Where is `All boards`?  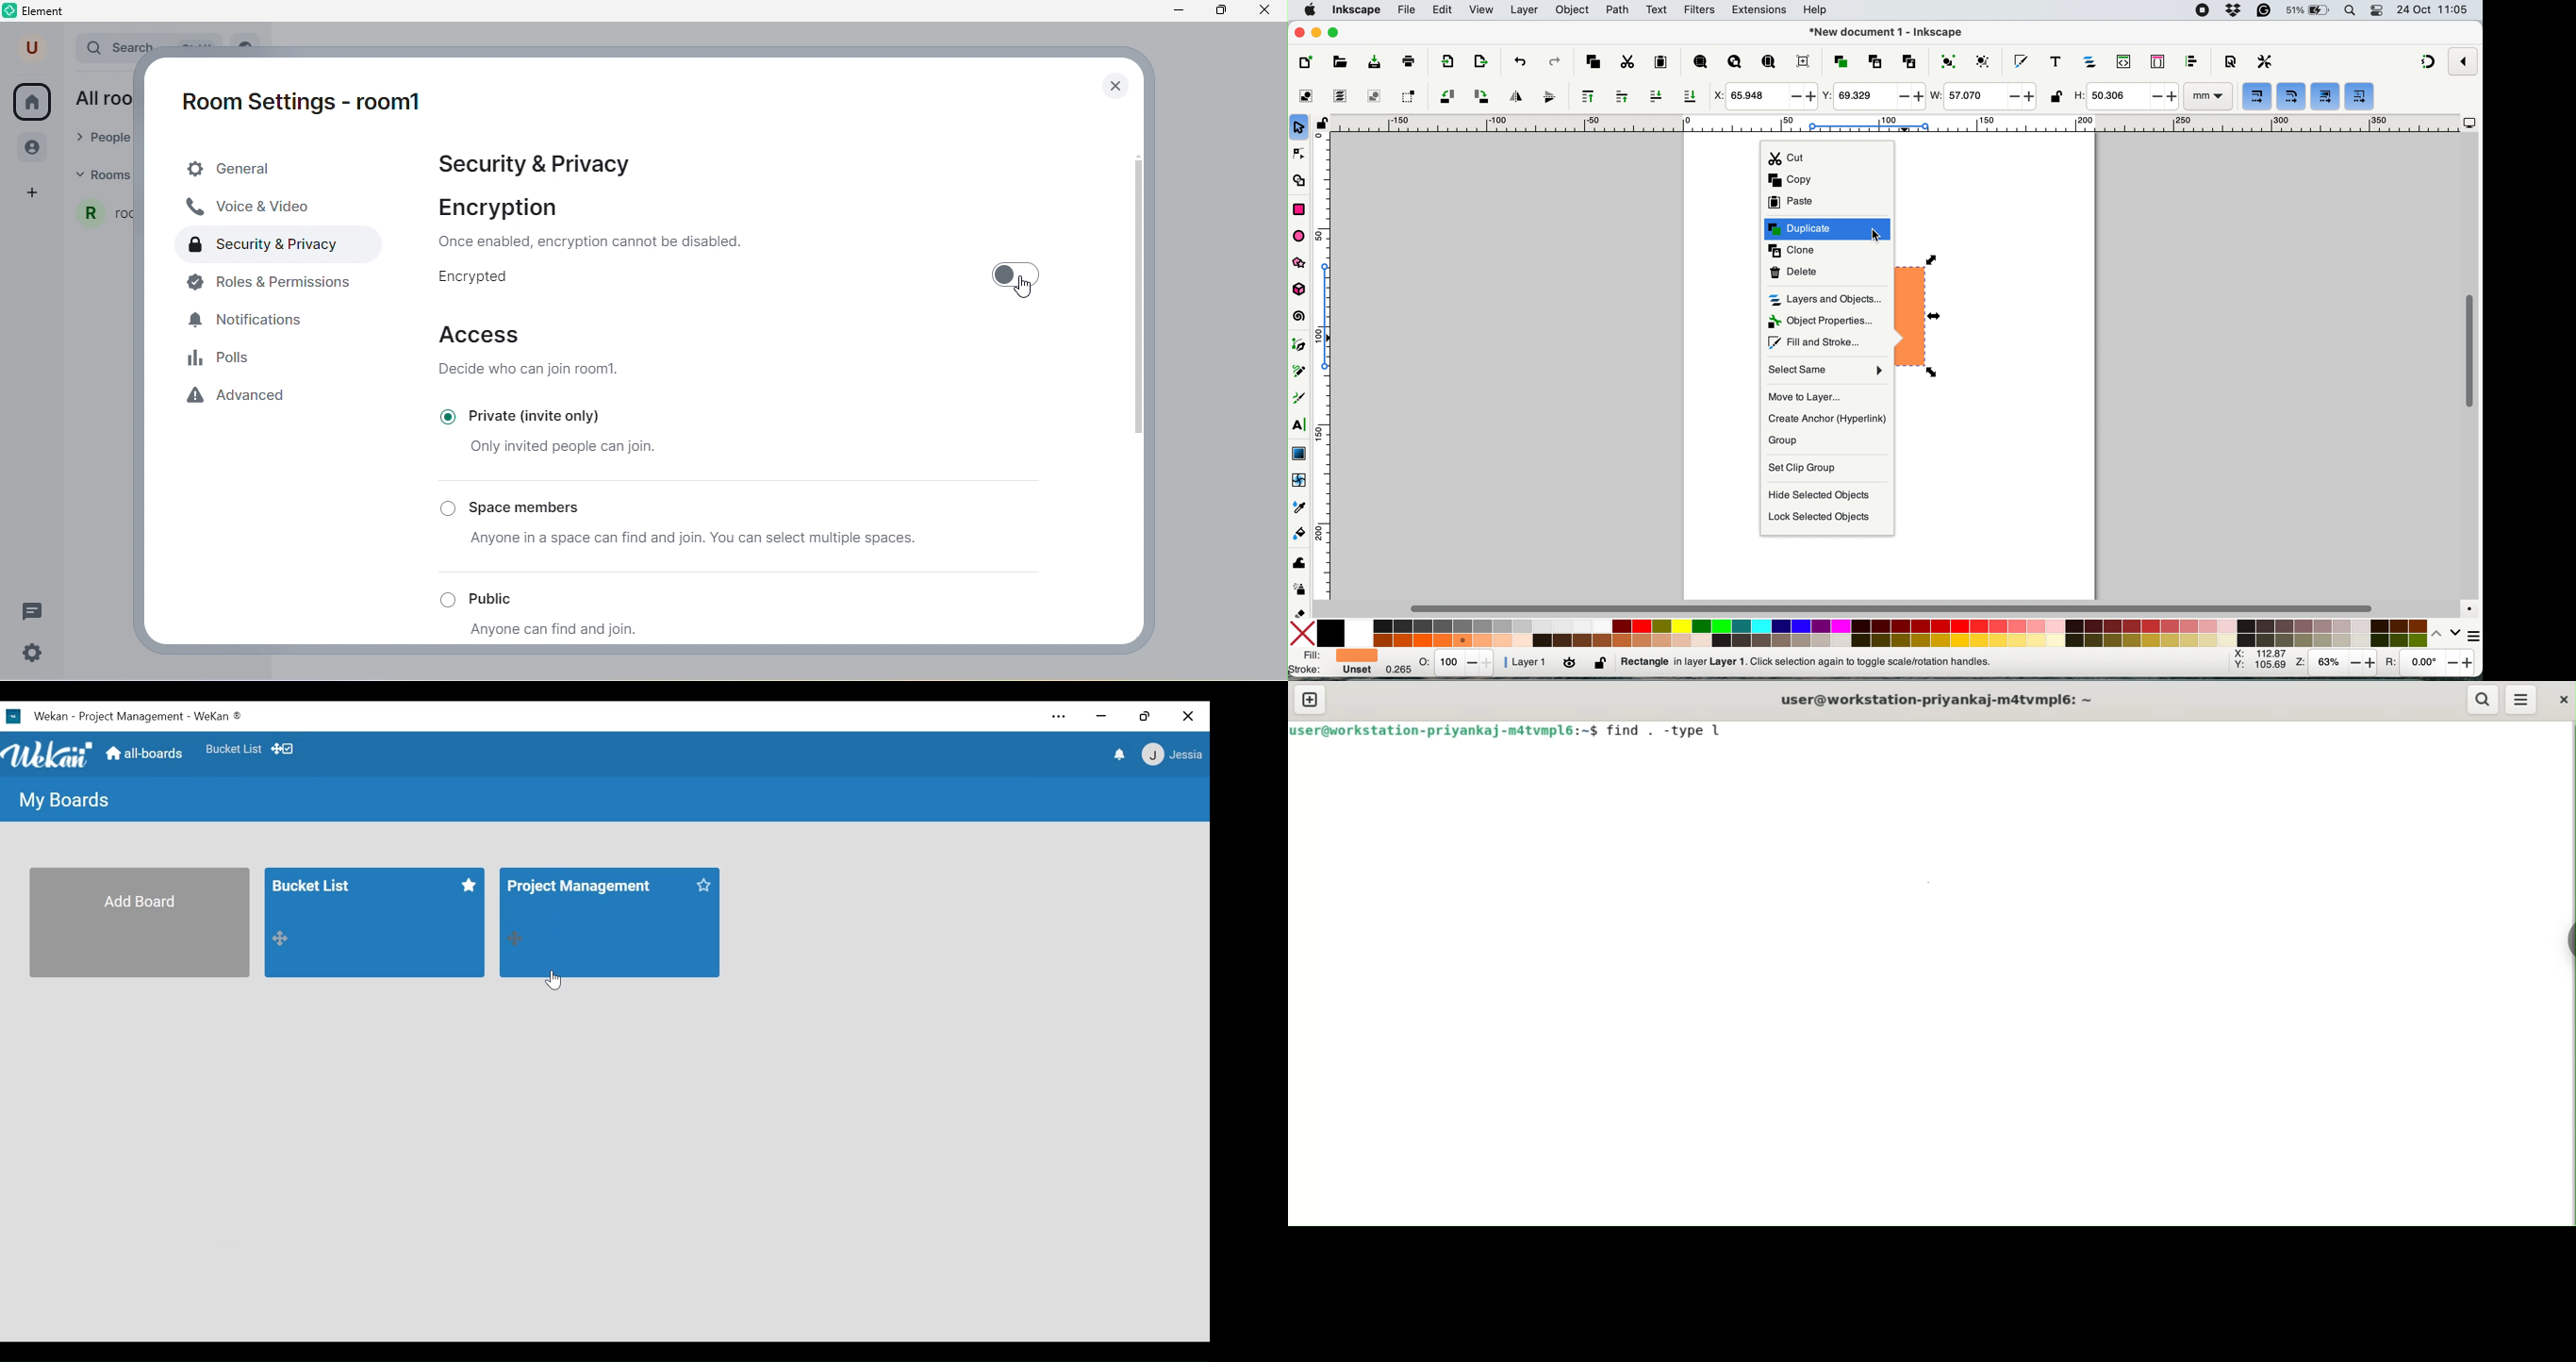
All boards is located at coordinates (492, 923).